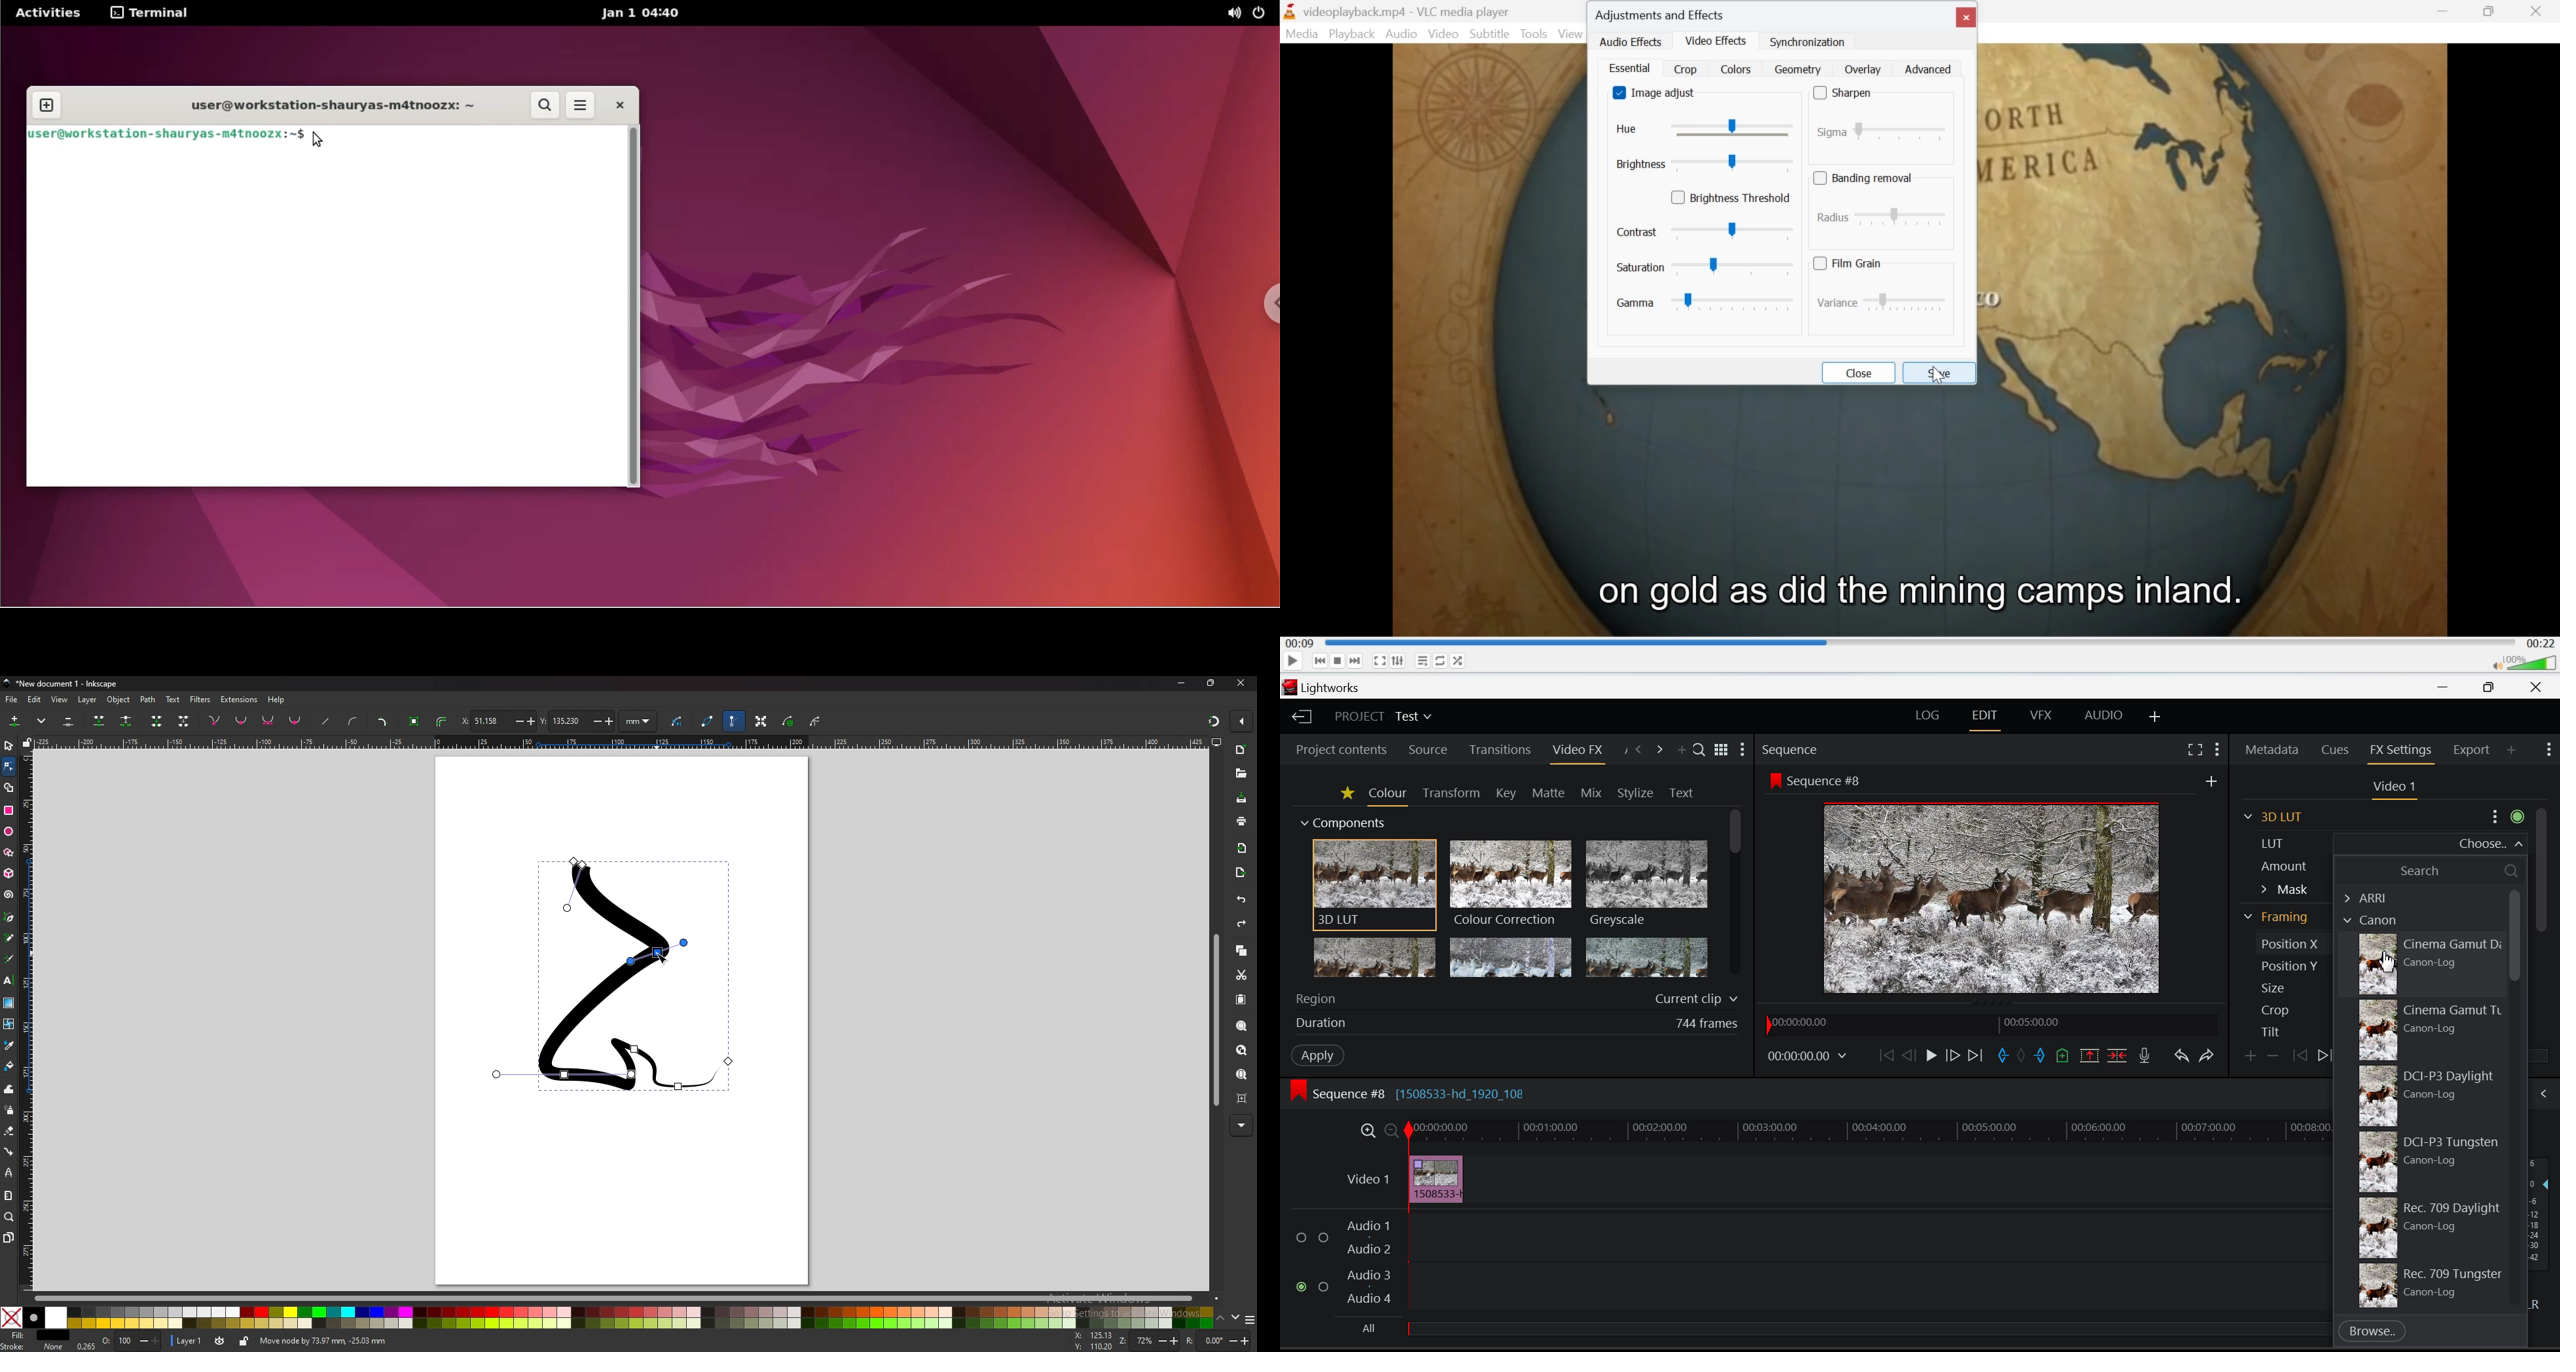 The height and width of the screenshot is (1372, 2576). Describe the element at coordinates (1929, 719) in the screenshot. I see `LOG Layout` at that location.